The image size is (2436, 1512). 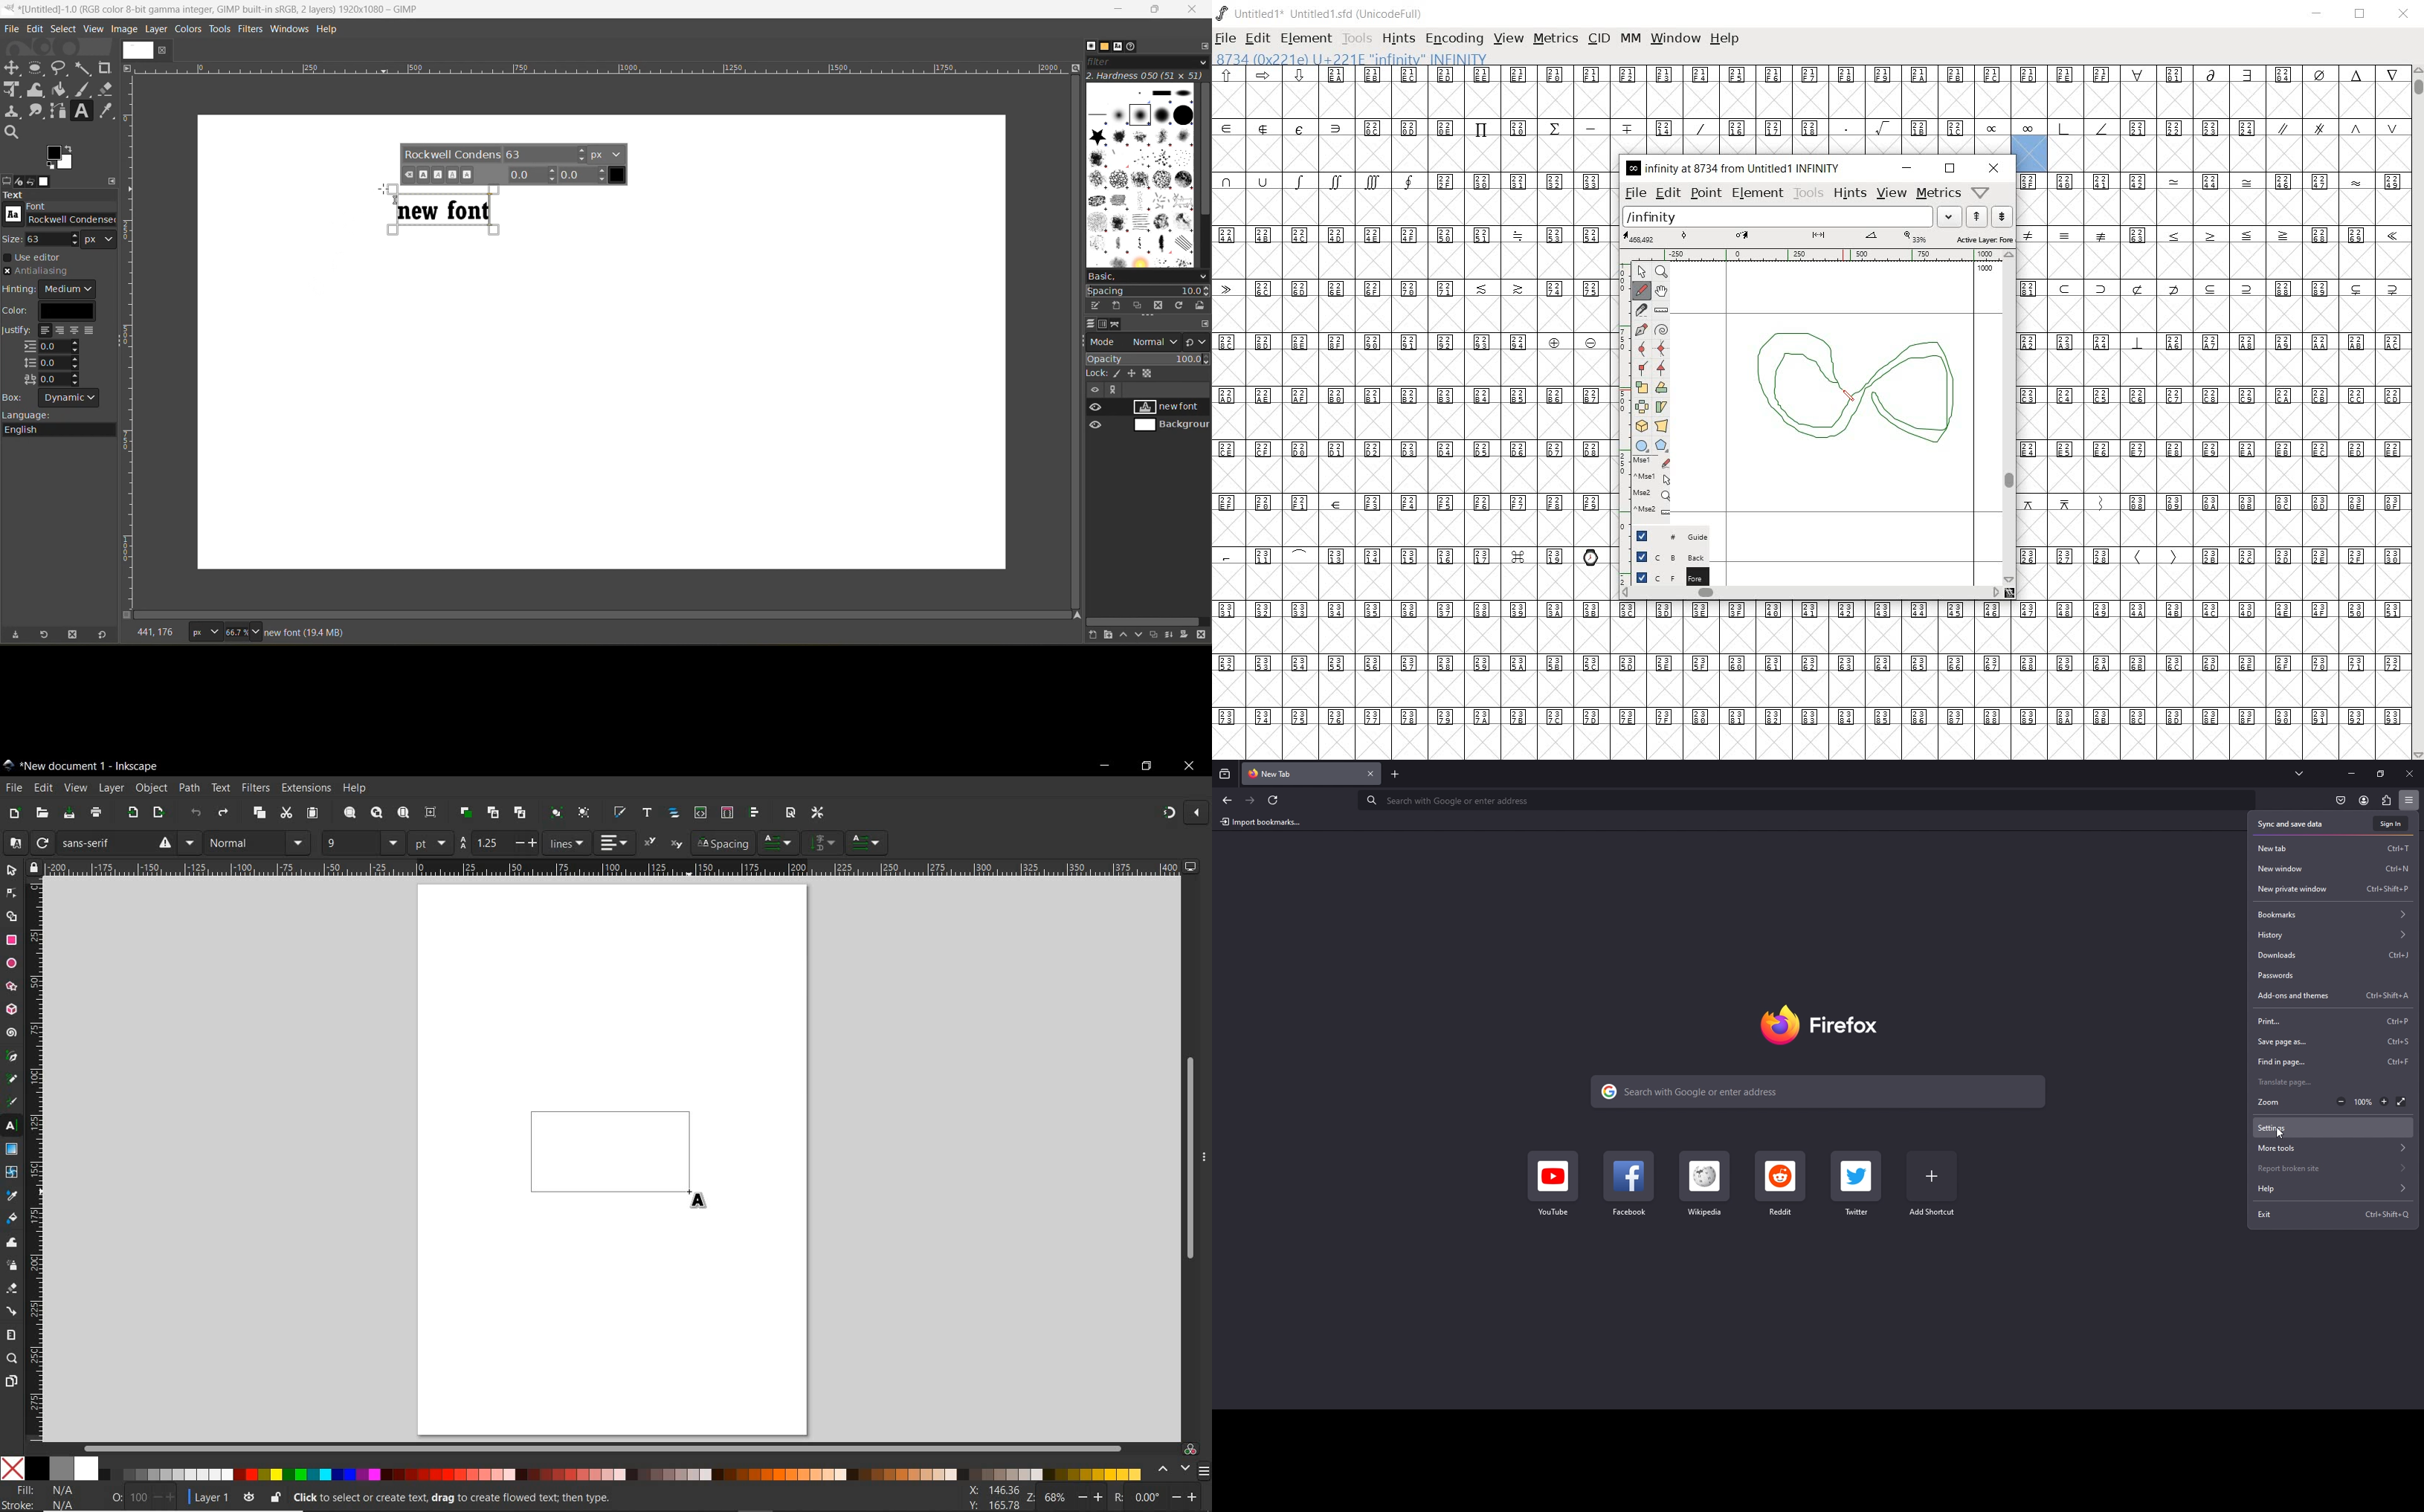 What do you see at coordinates (12, 1197) in the screenshot?
I see `dropper tool` at bounding box center [12, 1197].